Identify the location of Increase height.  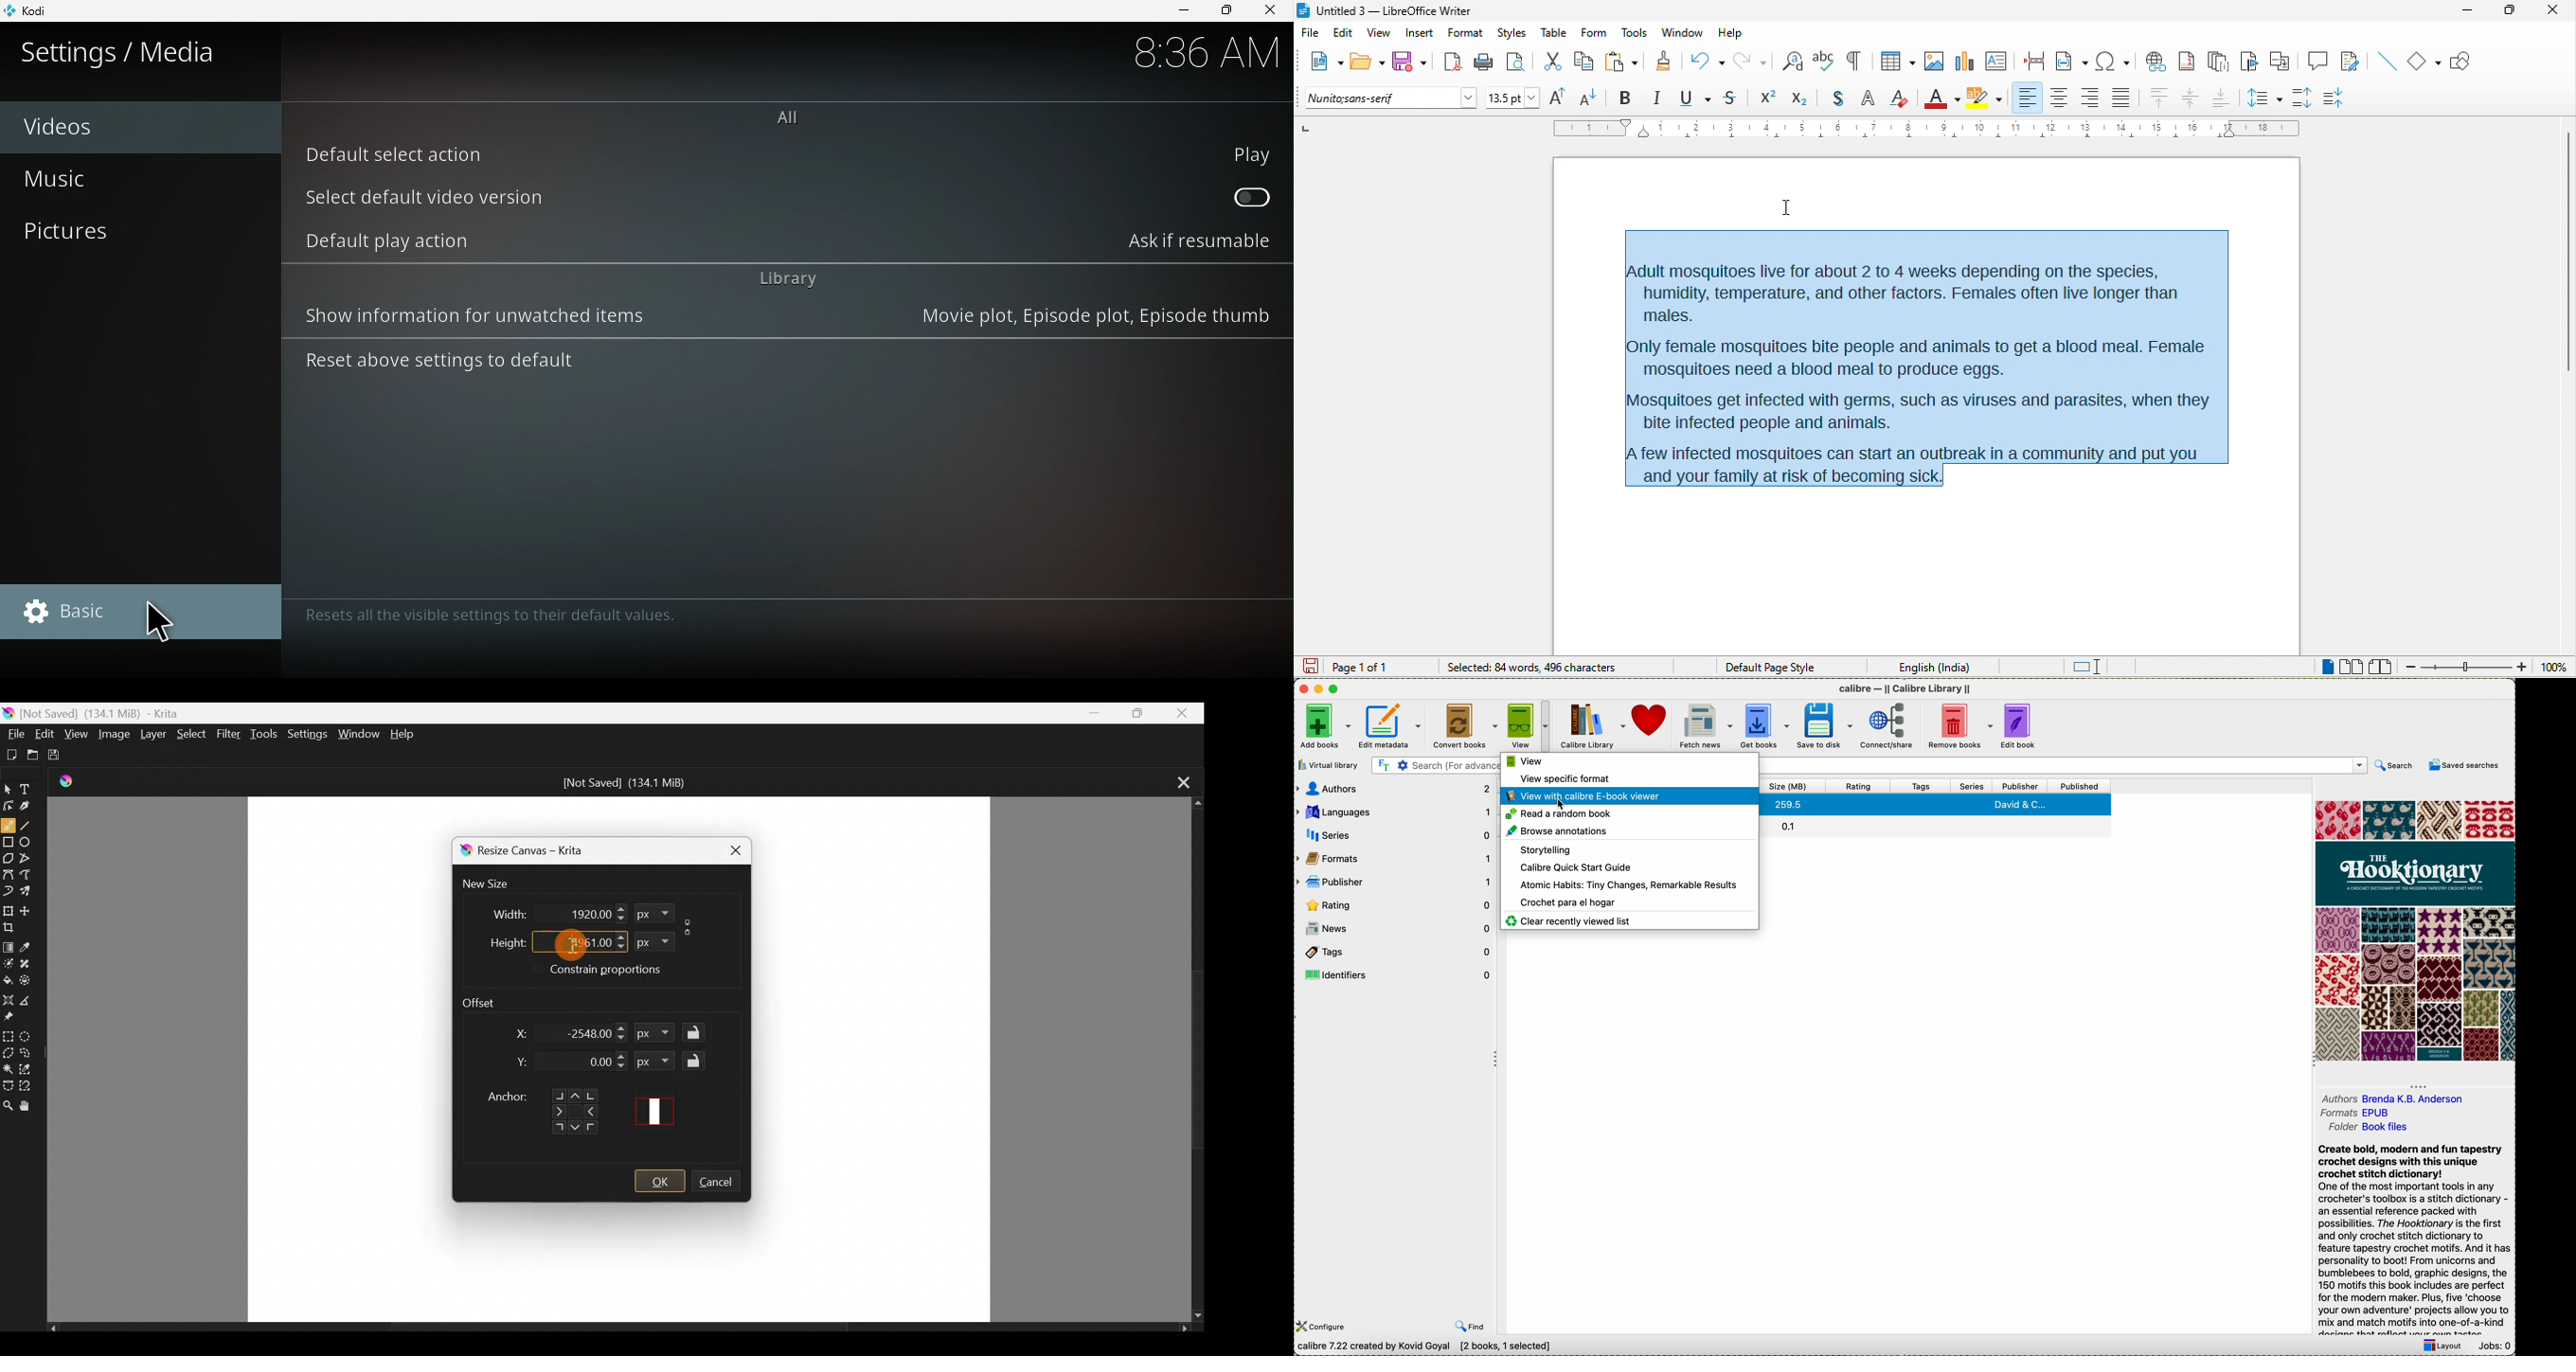
(619, 936).